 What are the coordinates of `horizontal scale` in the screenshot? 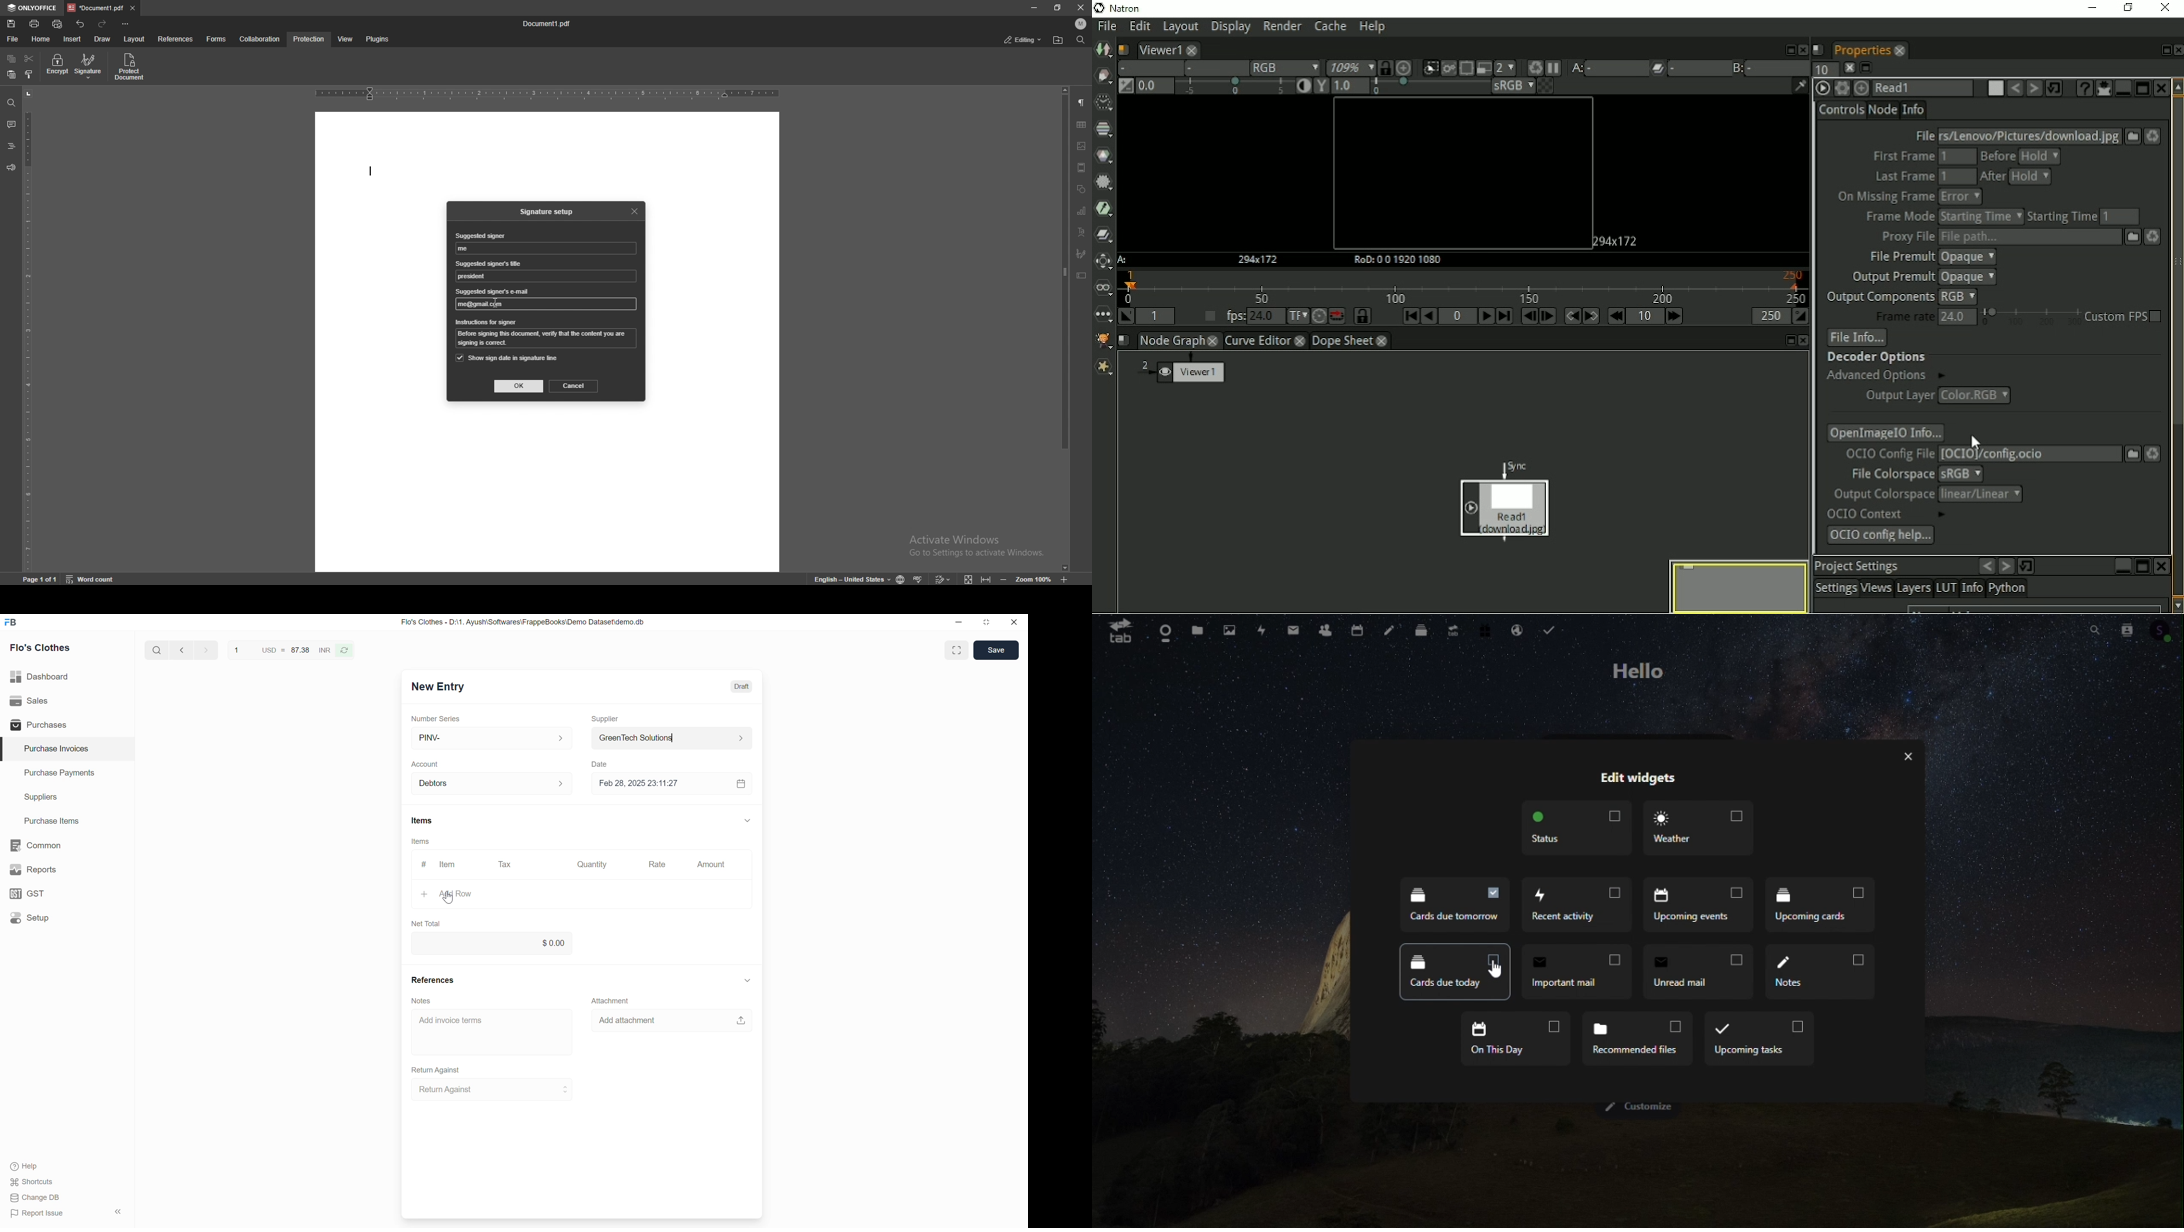 It's located at (547, 94).